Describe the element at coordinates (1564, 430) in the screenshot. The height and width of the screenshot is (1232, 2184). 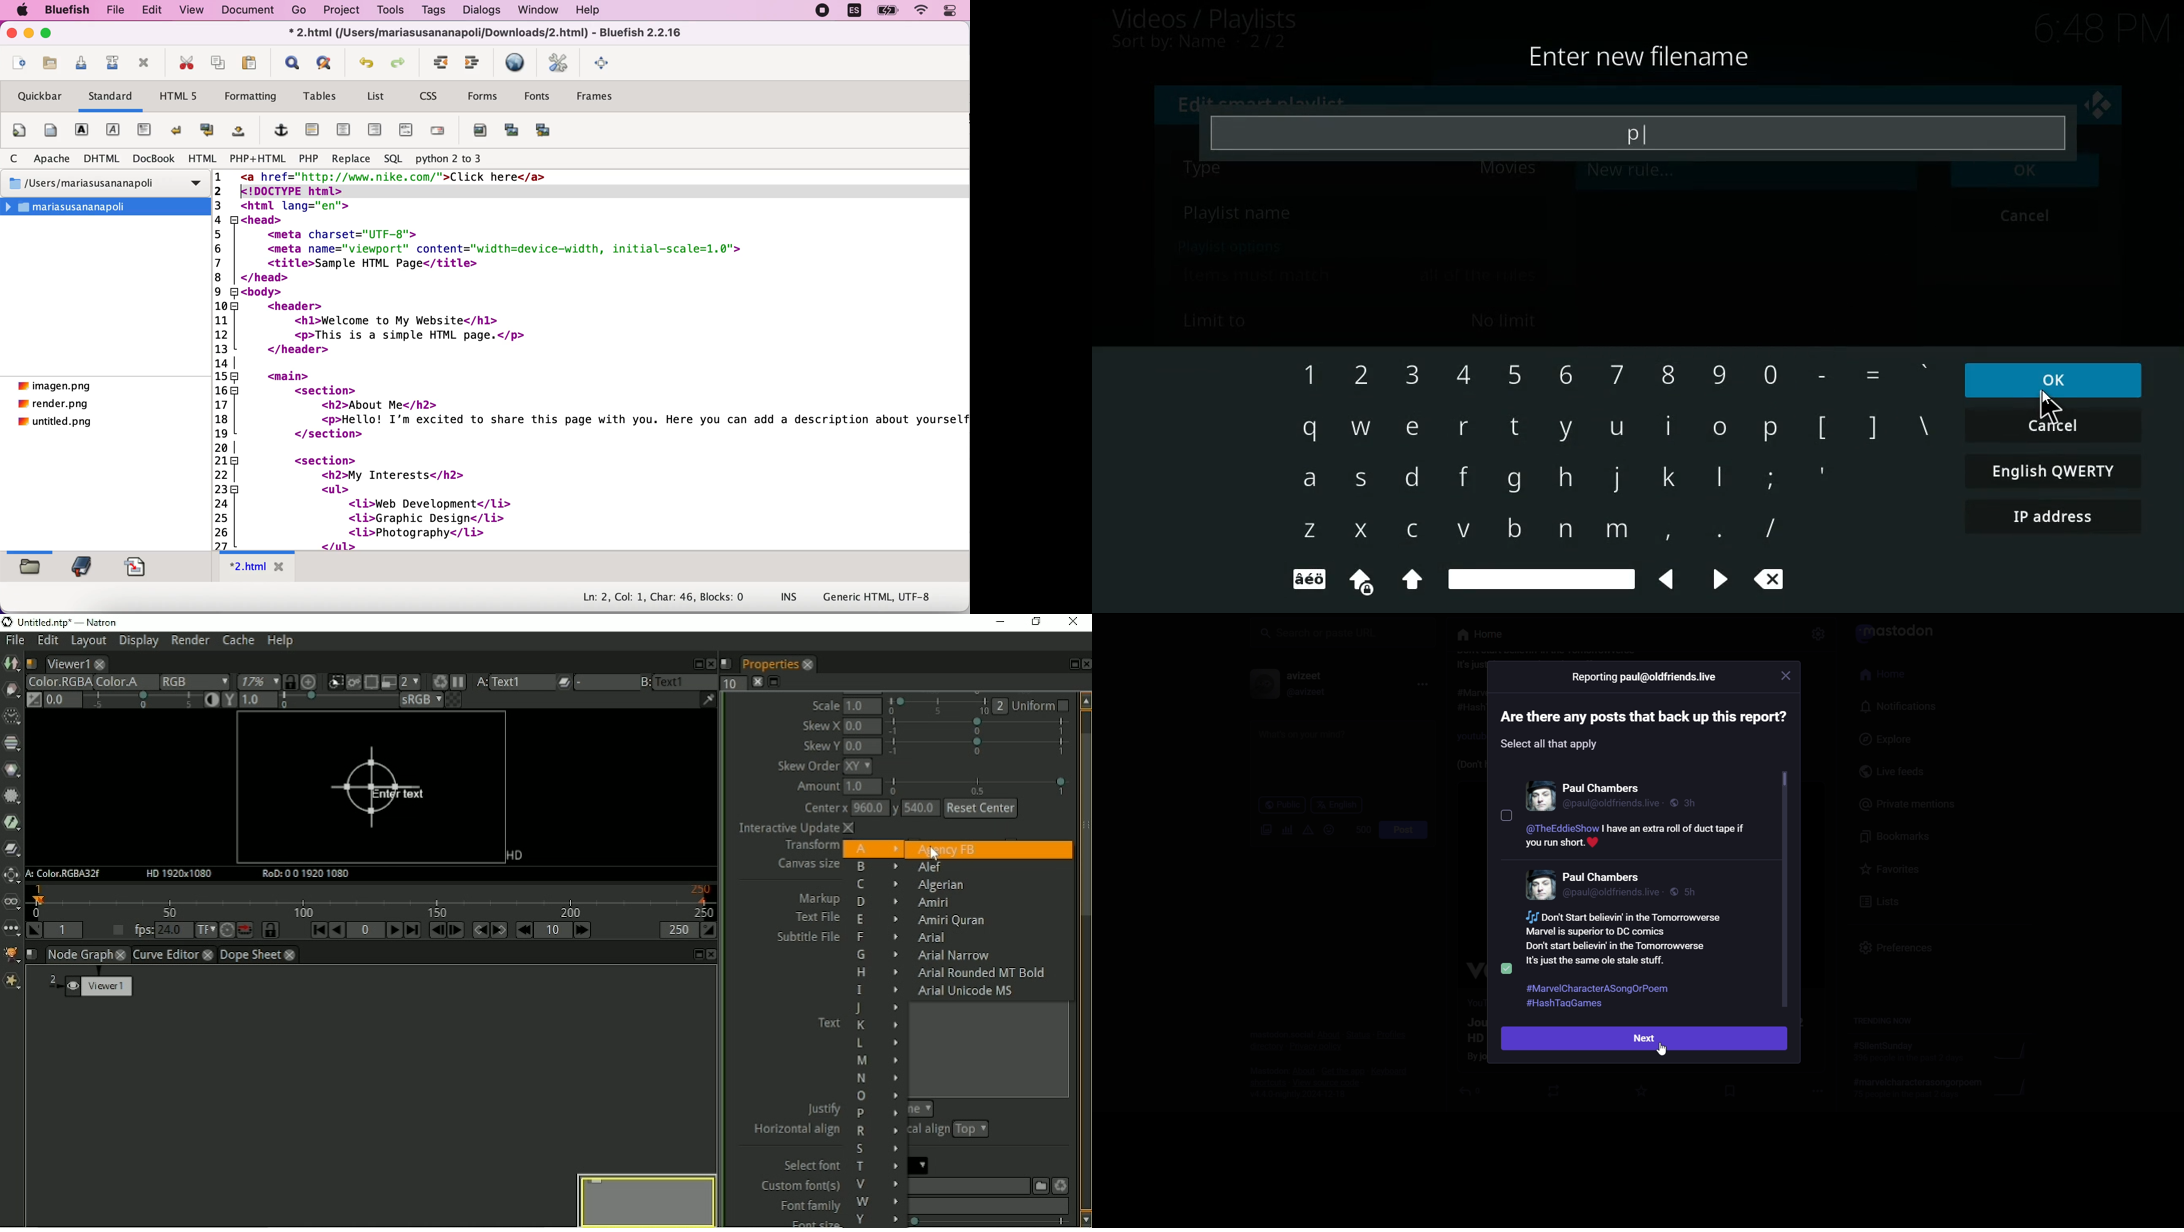
I see `y` at that location.